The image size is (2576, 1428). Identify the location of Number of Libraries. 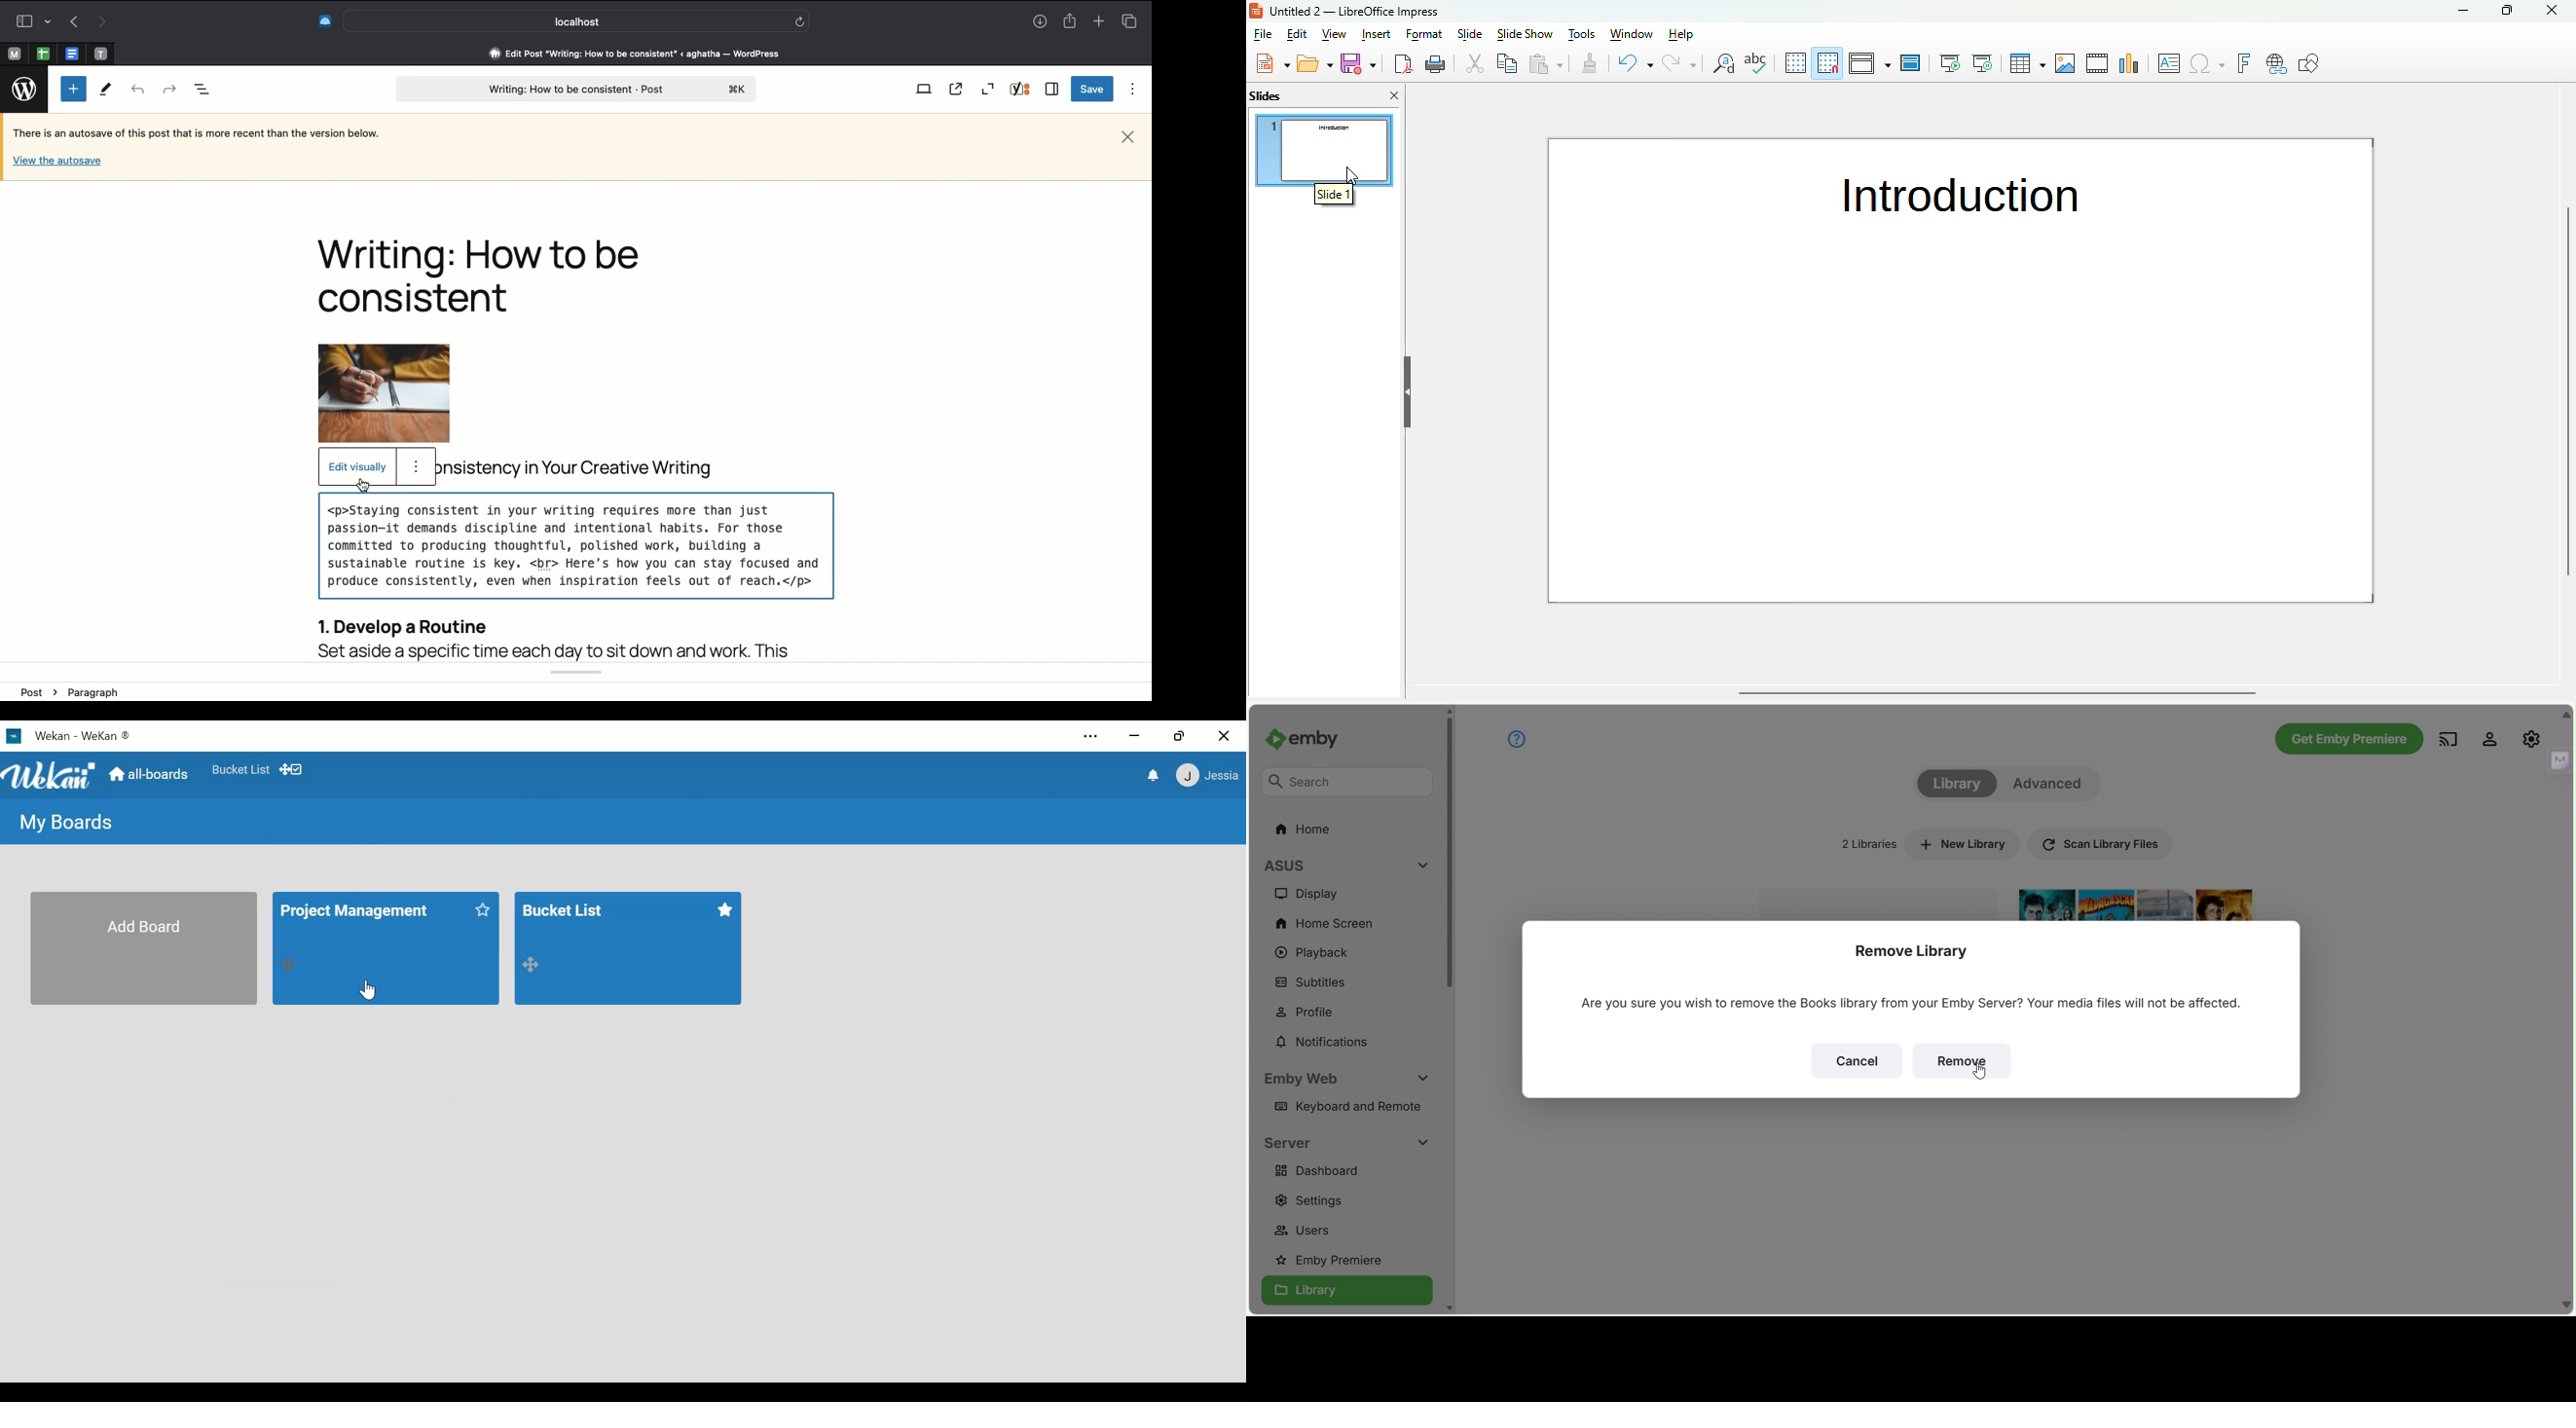
(1863, 844).